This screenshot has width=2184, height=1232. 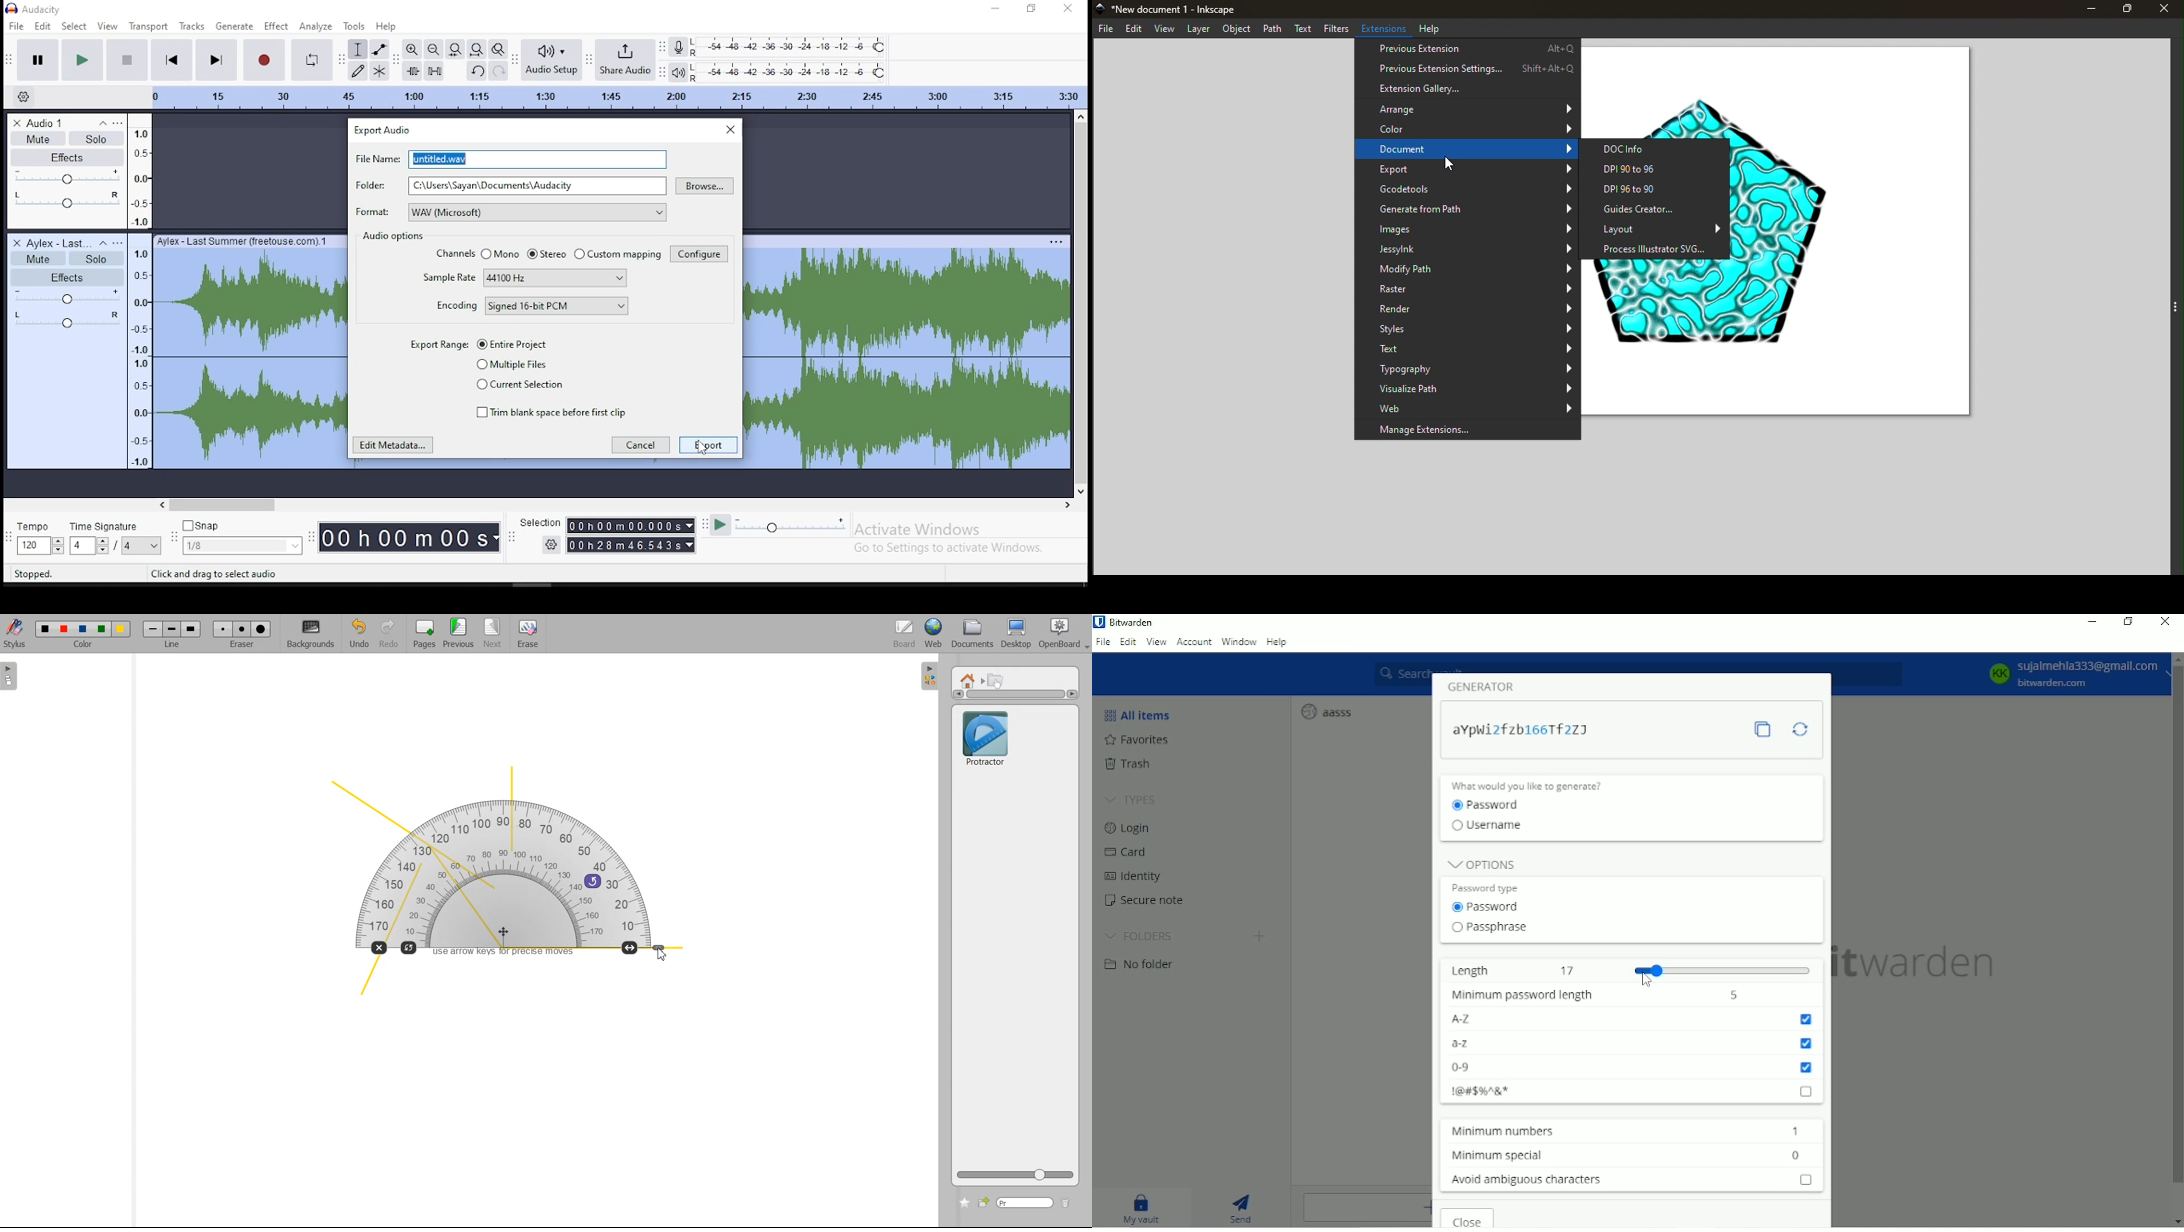 I want to click on share audio, so click(x=623, y=59).